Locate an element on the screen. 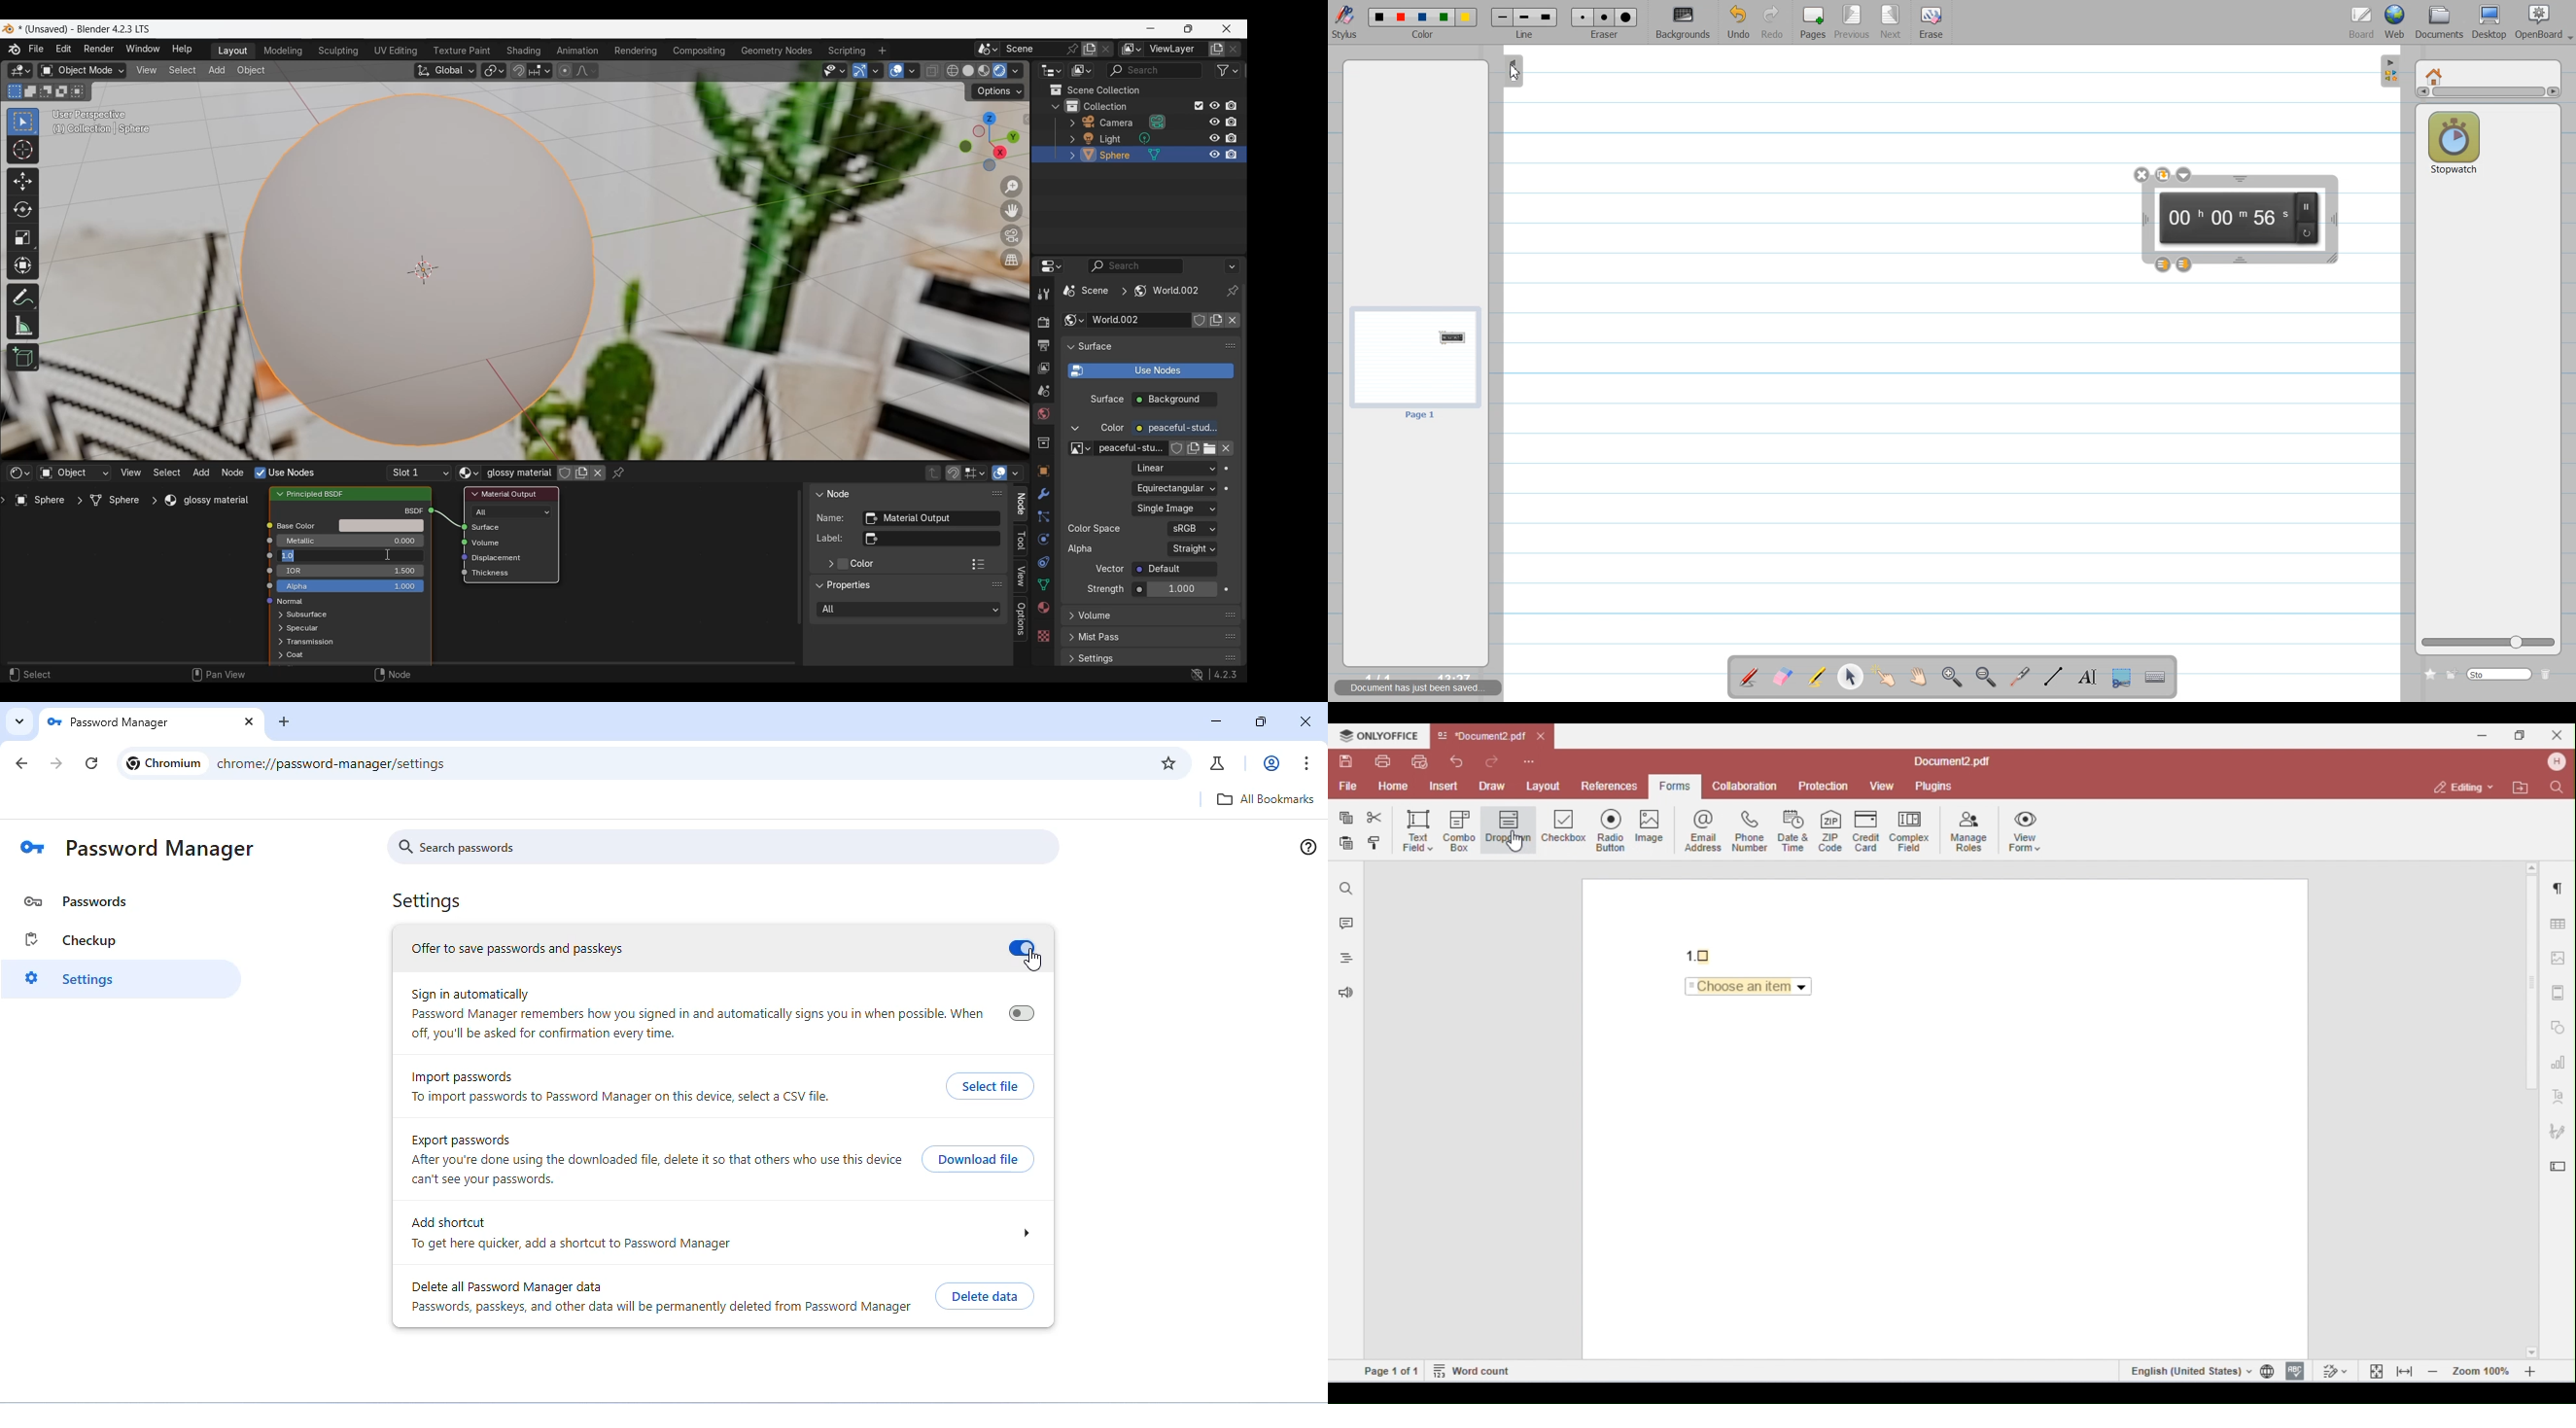 The width and height of the screenshot is (2576, 1428). Strength of the emitted light is located at coordinates (1175, 590).